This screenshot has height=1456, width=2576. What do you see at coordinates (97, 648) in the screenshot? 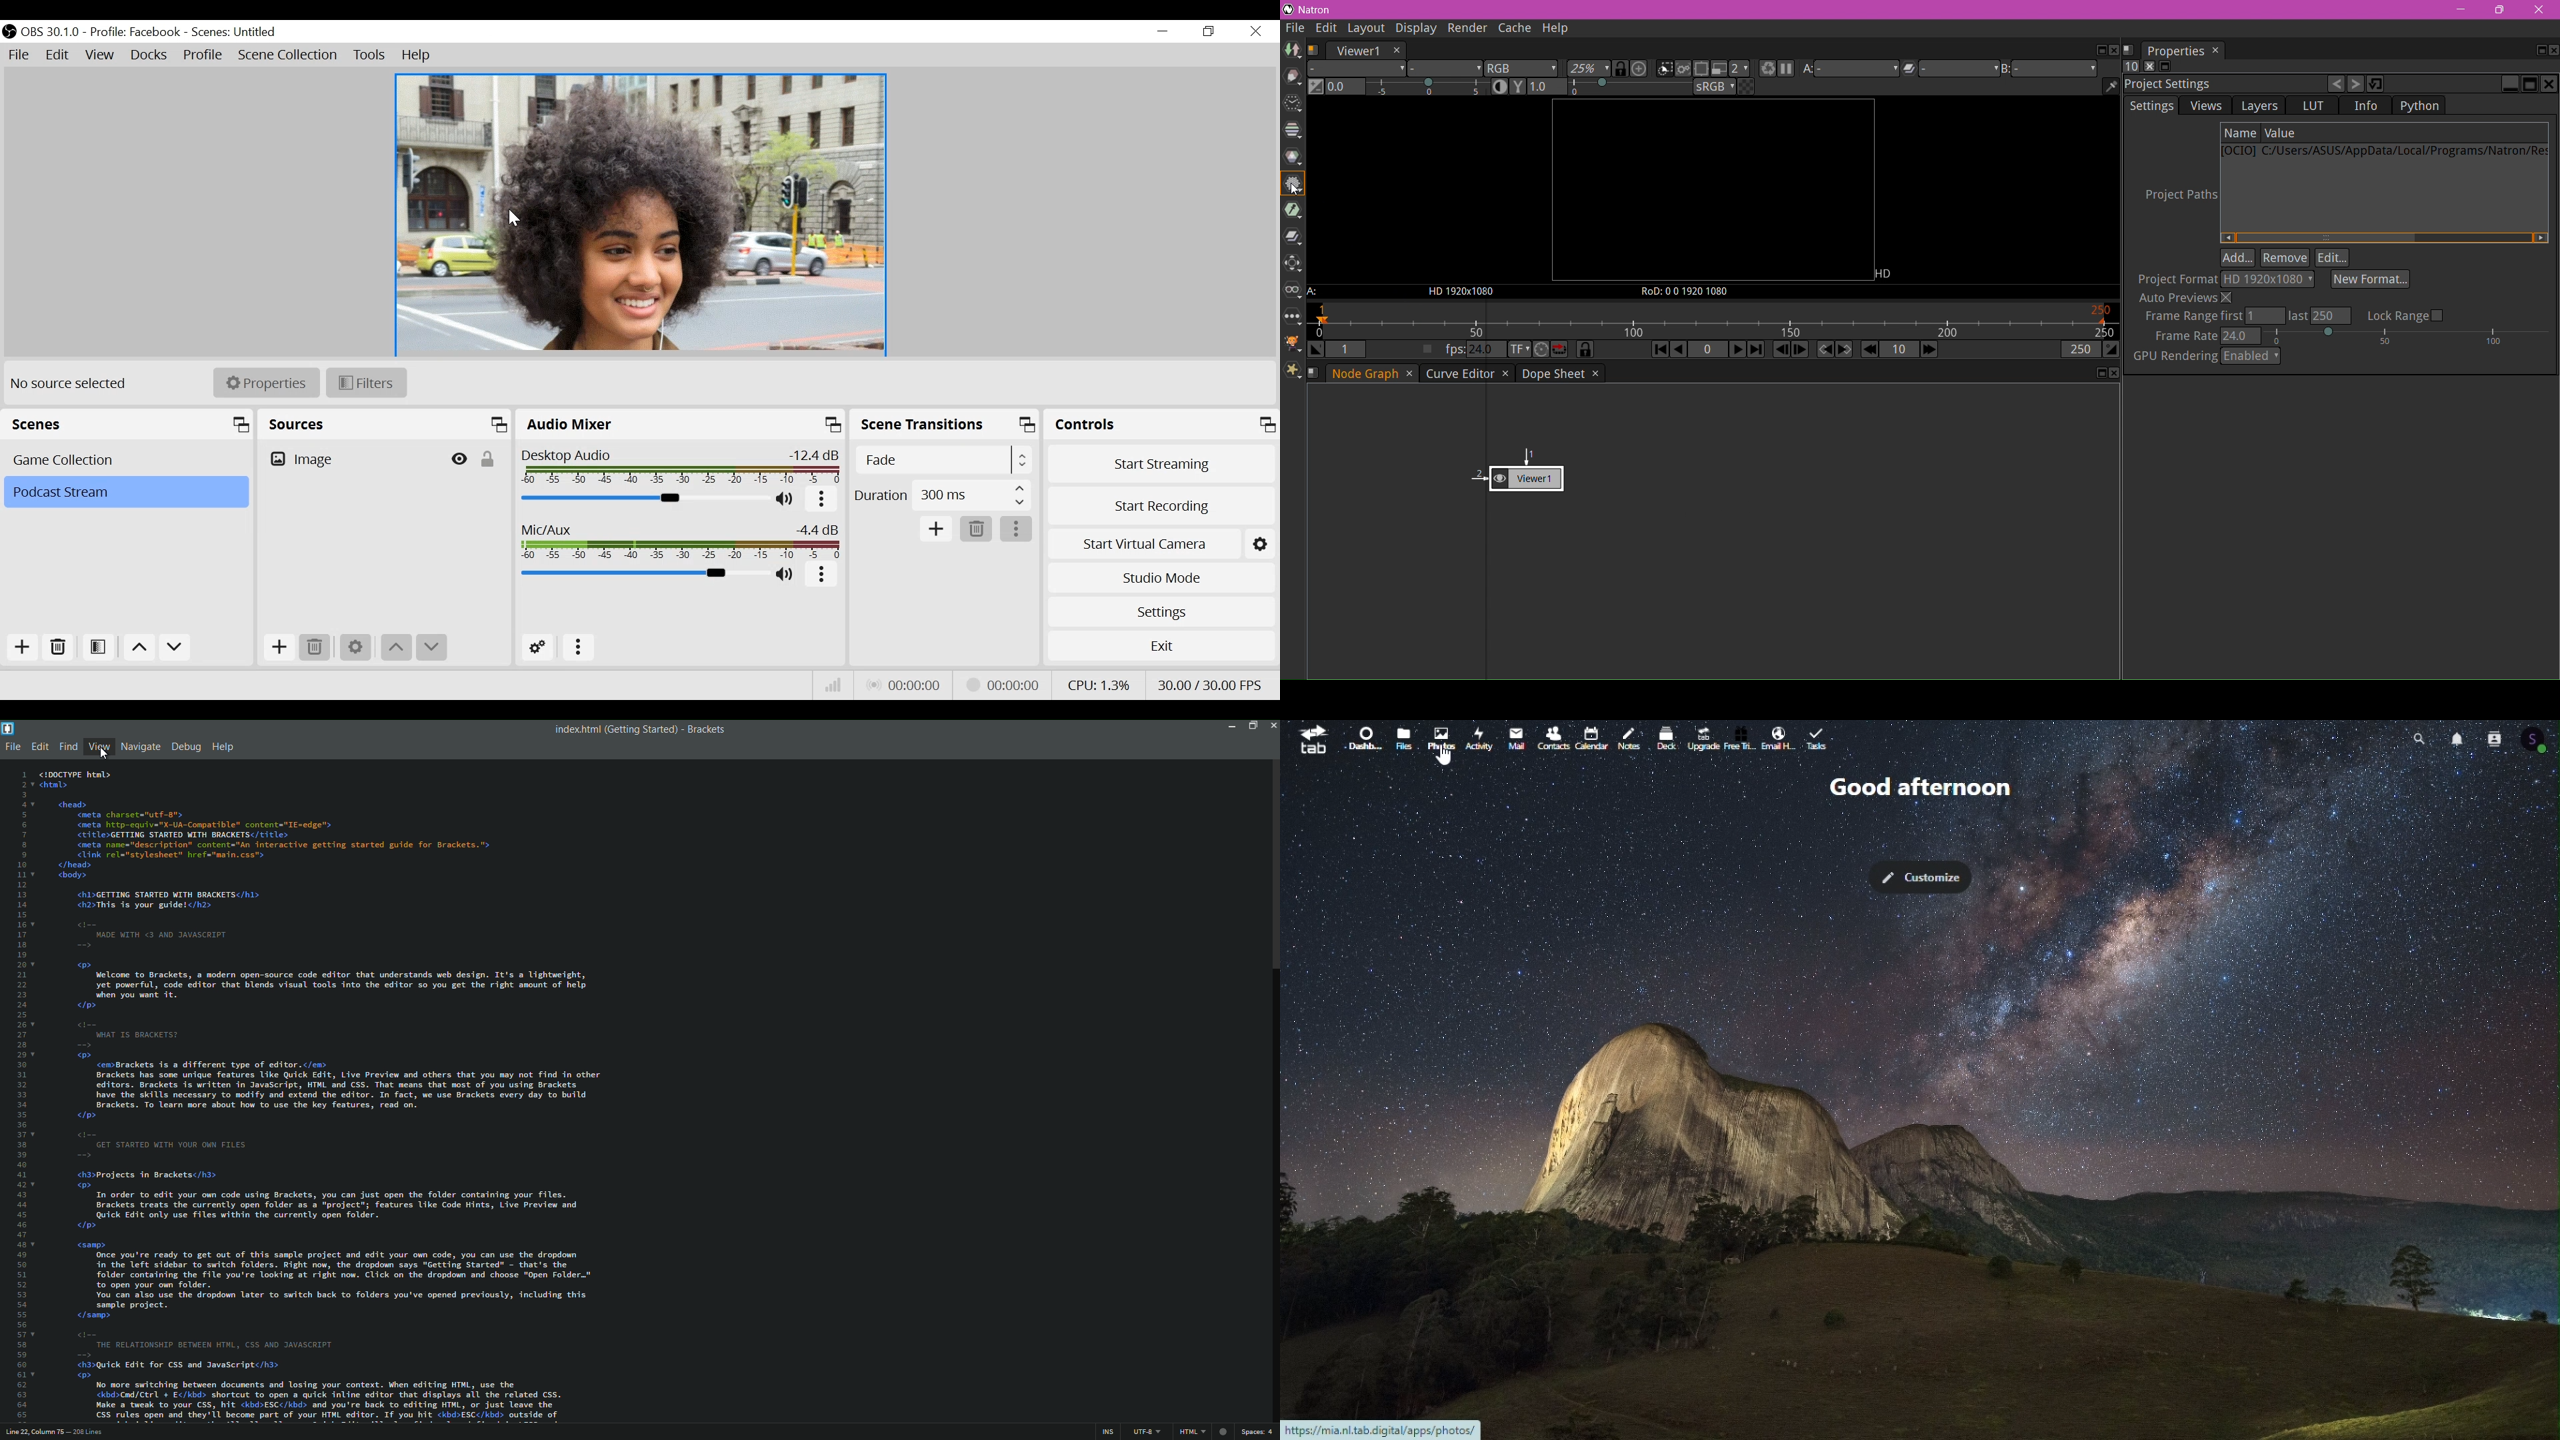
I see `Open Scene ` at bounding box center [97, 648].